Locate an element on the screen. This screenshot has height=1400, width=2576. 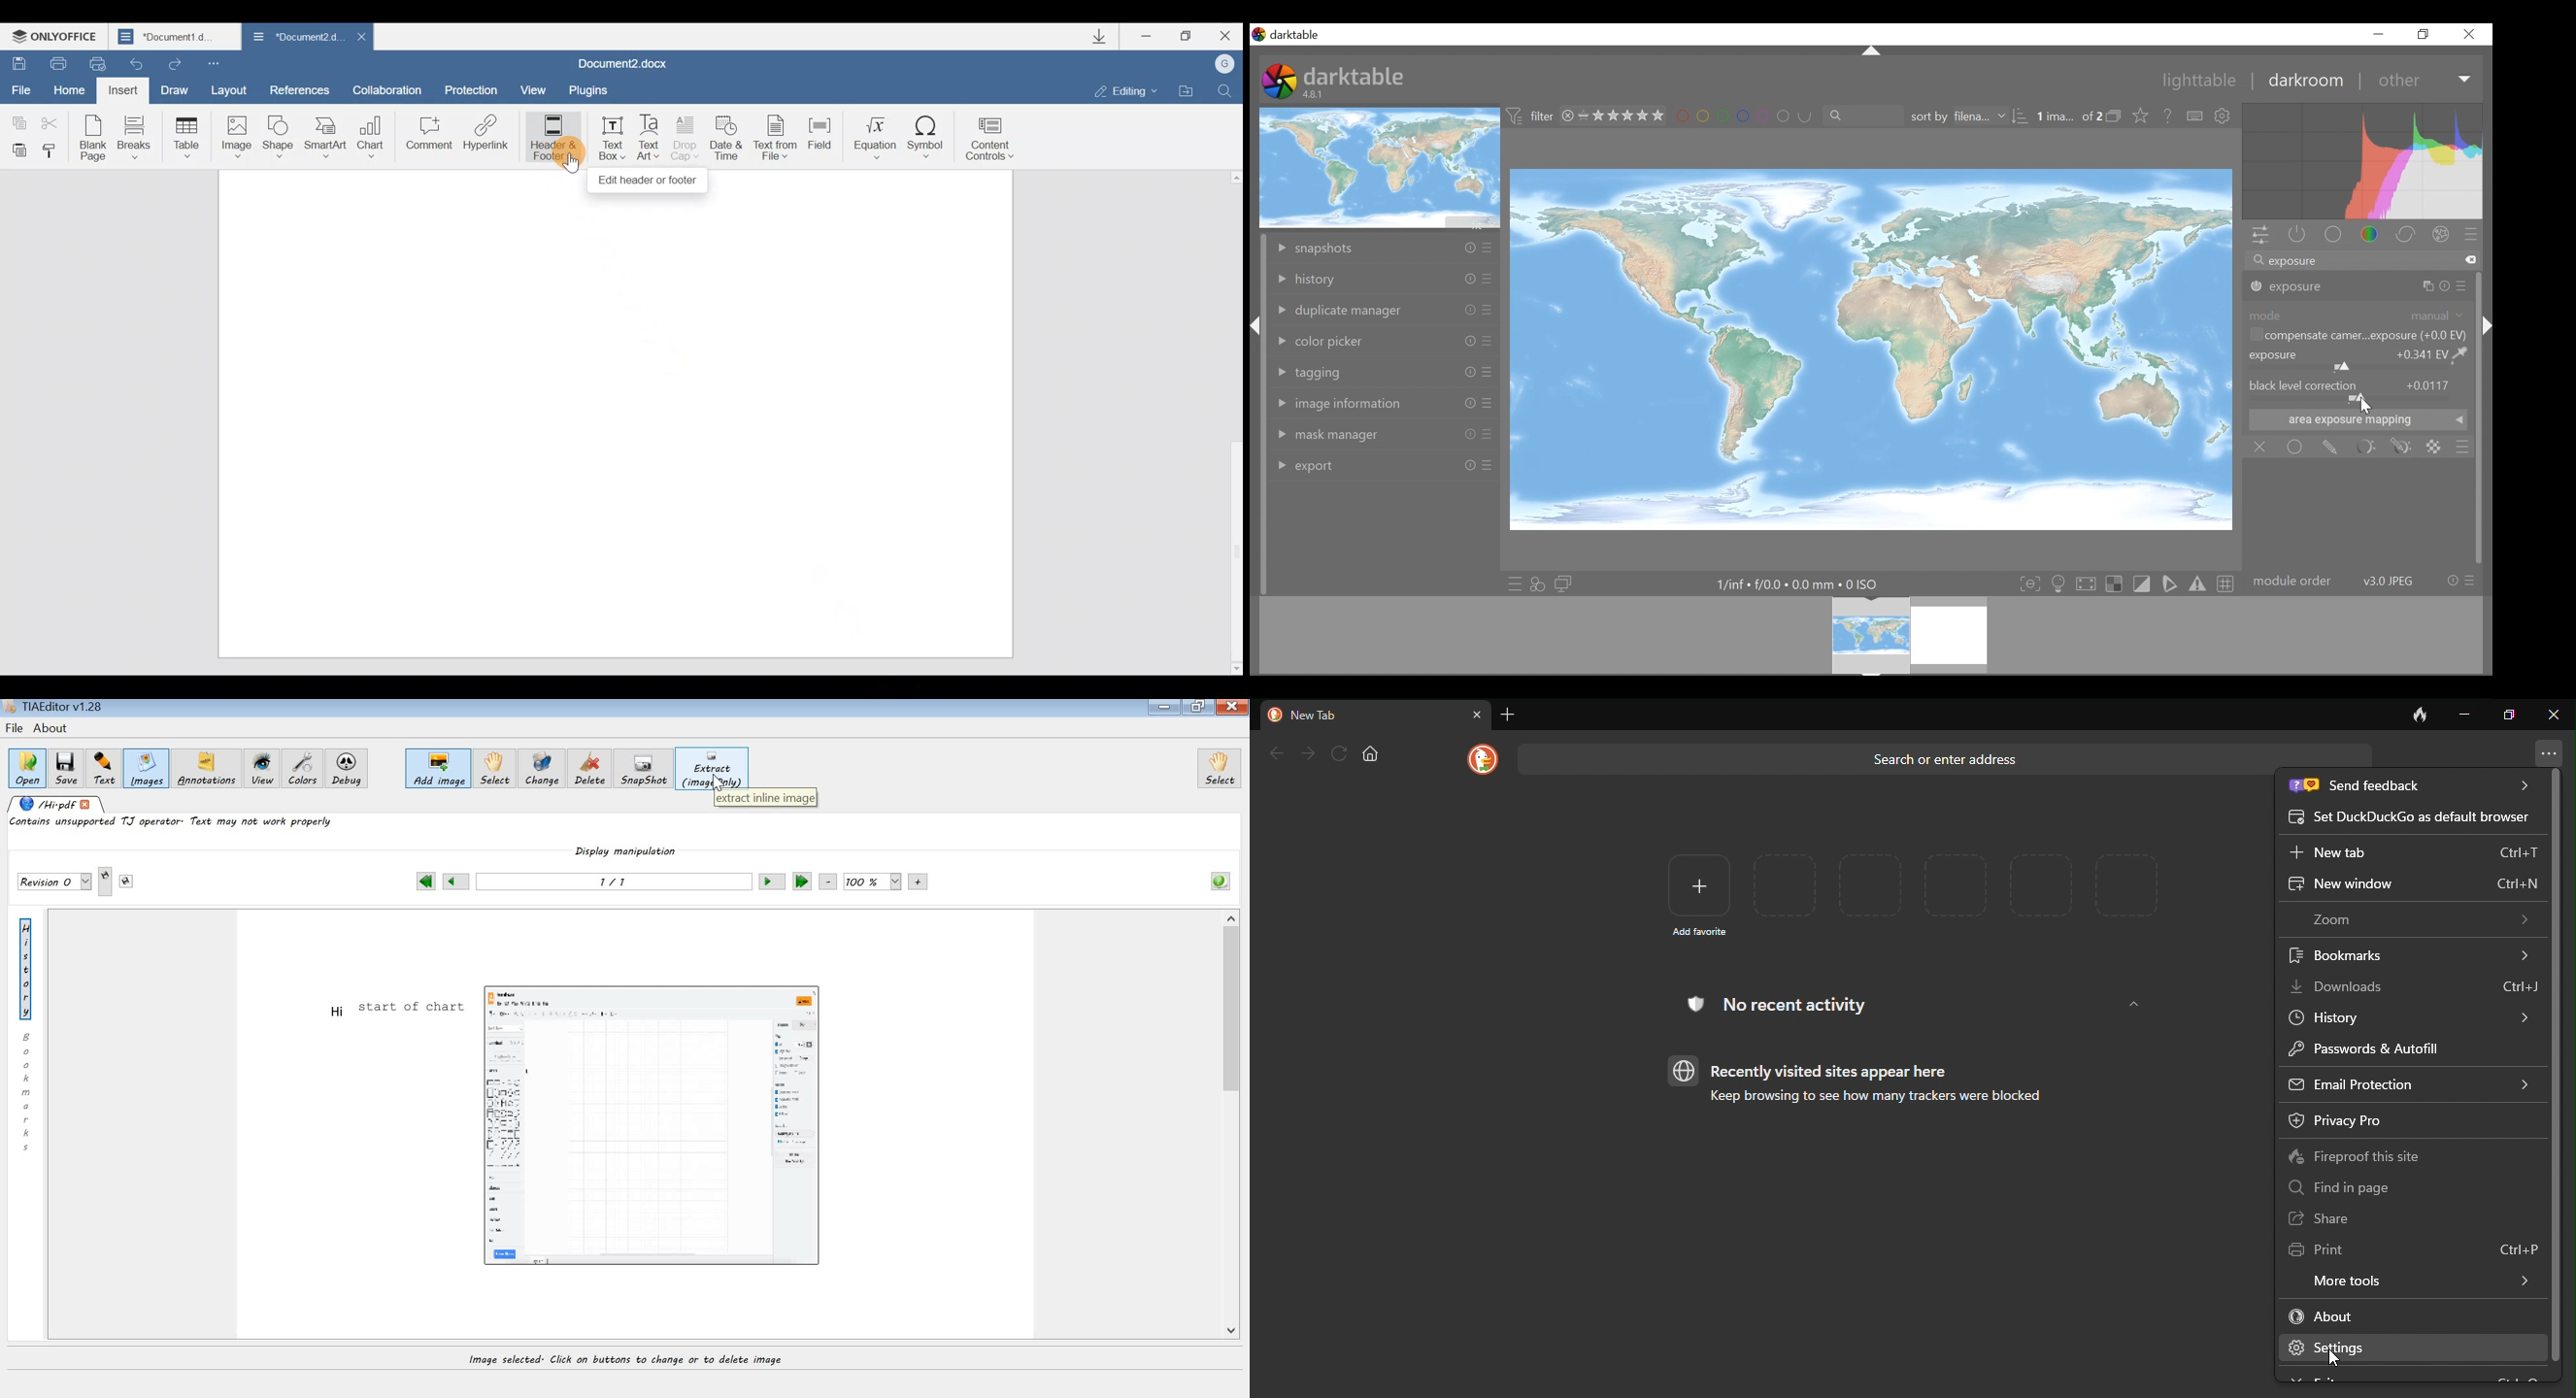
search bar is located at coordinates (2362, 259).